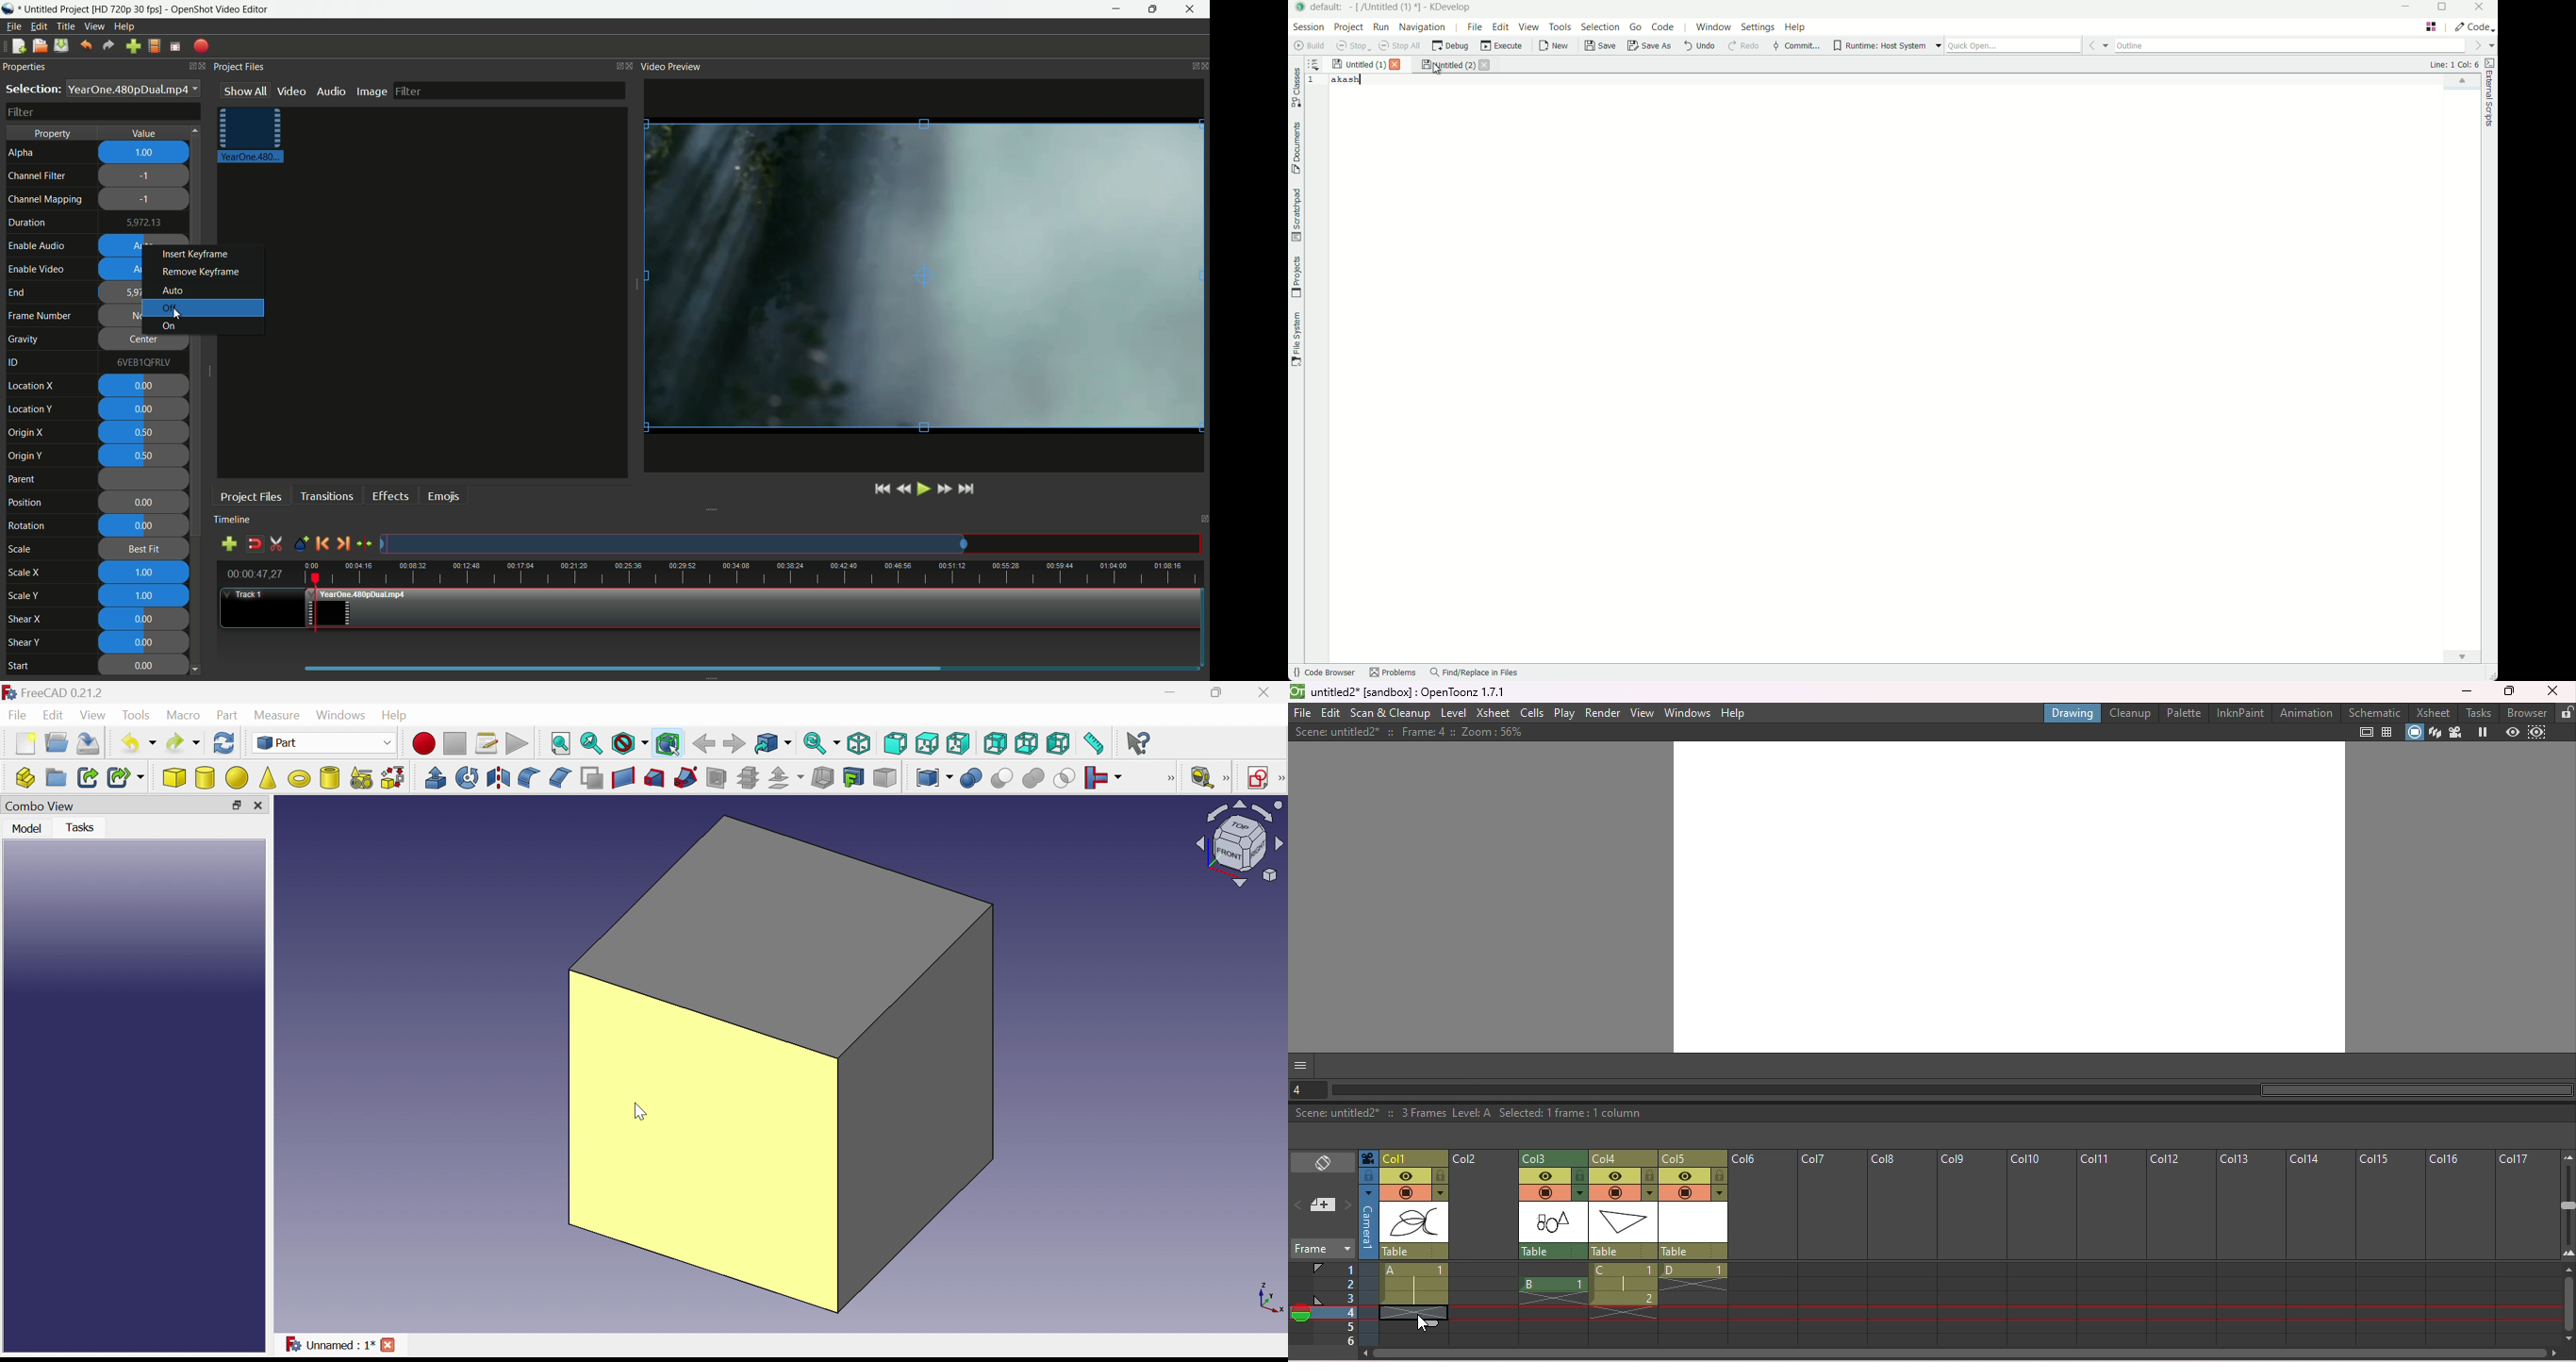 This screenshot has height=1372, width=2576. I want to click on Refresh, so click(224, 745).